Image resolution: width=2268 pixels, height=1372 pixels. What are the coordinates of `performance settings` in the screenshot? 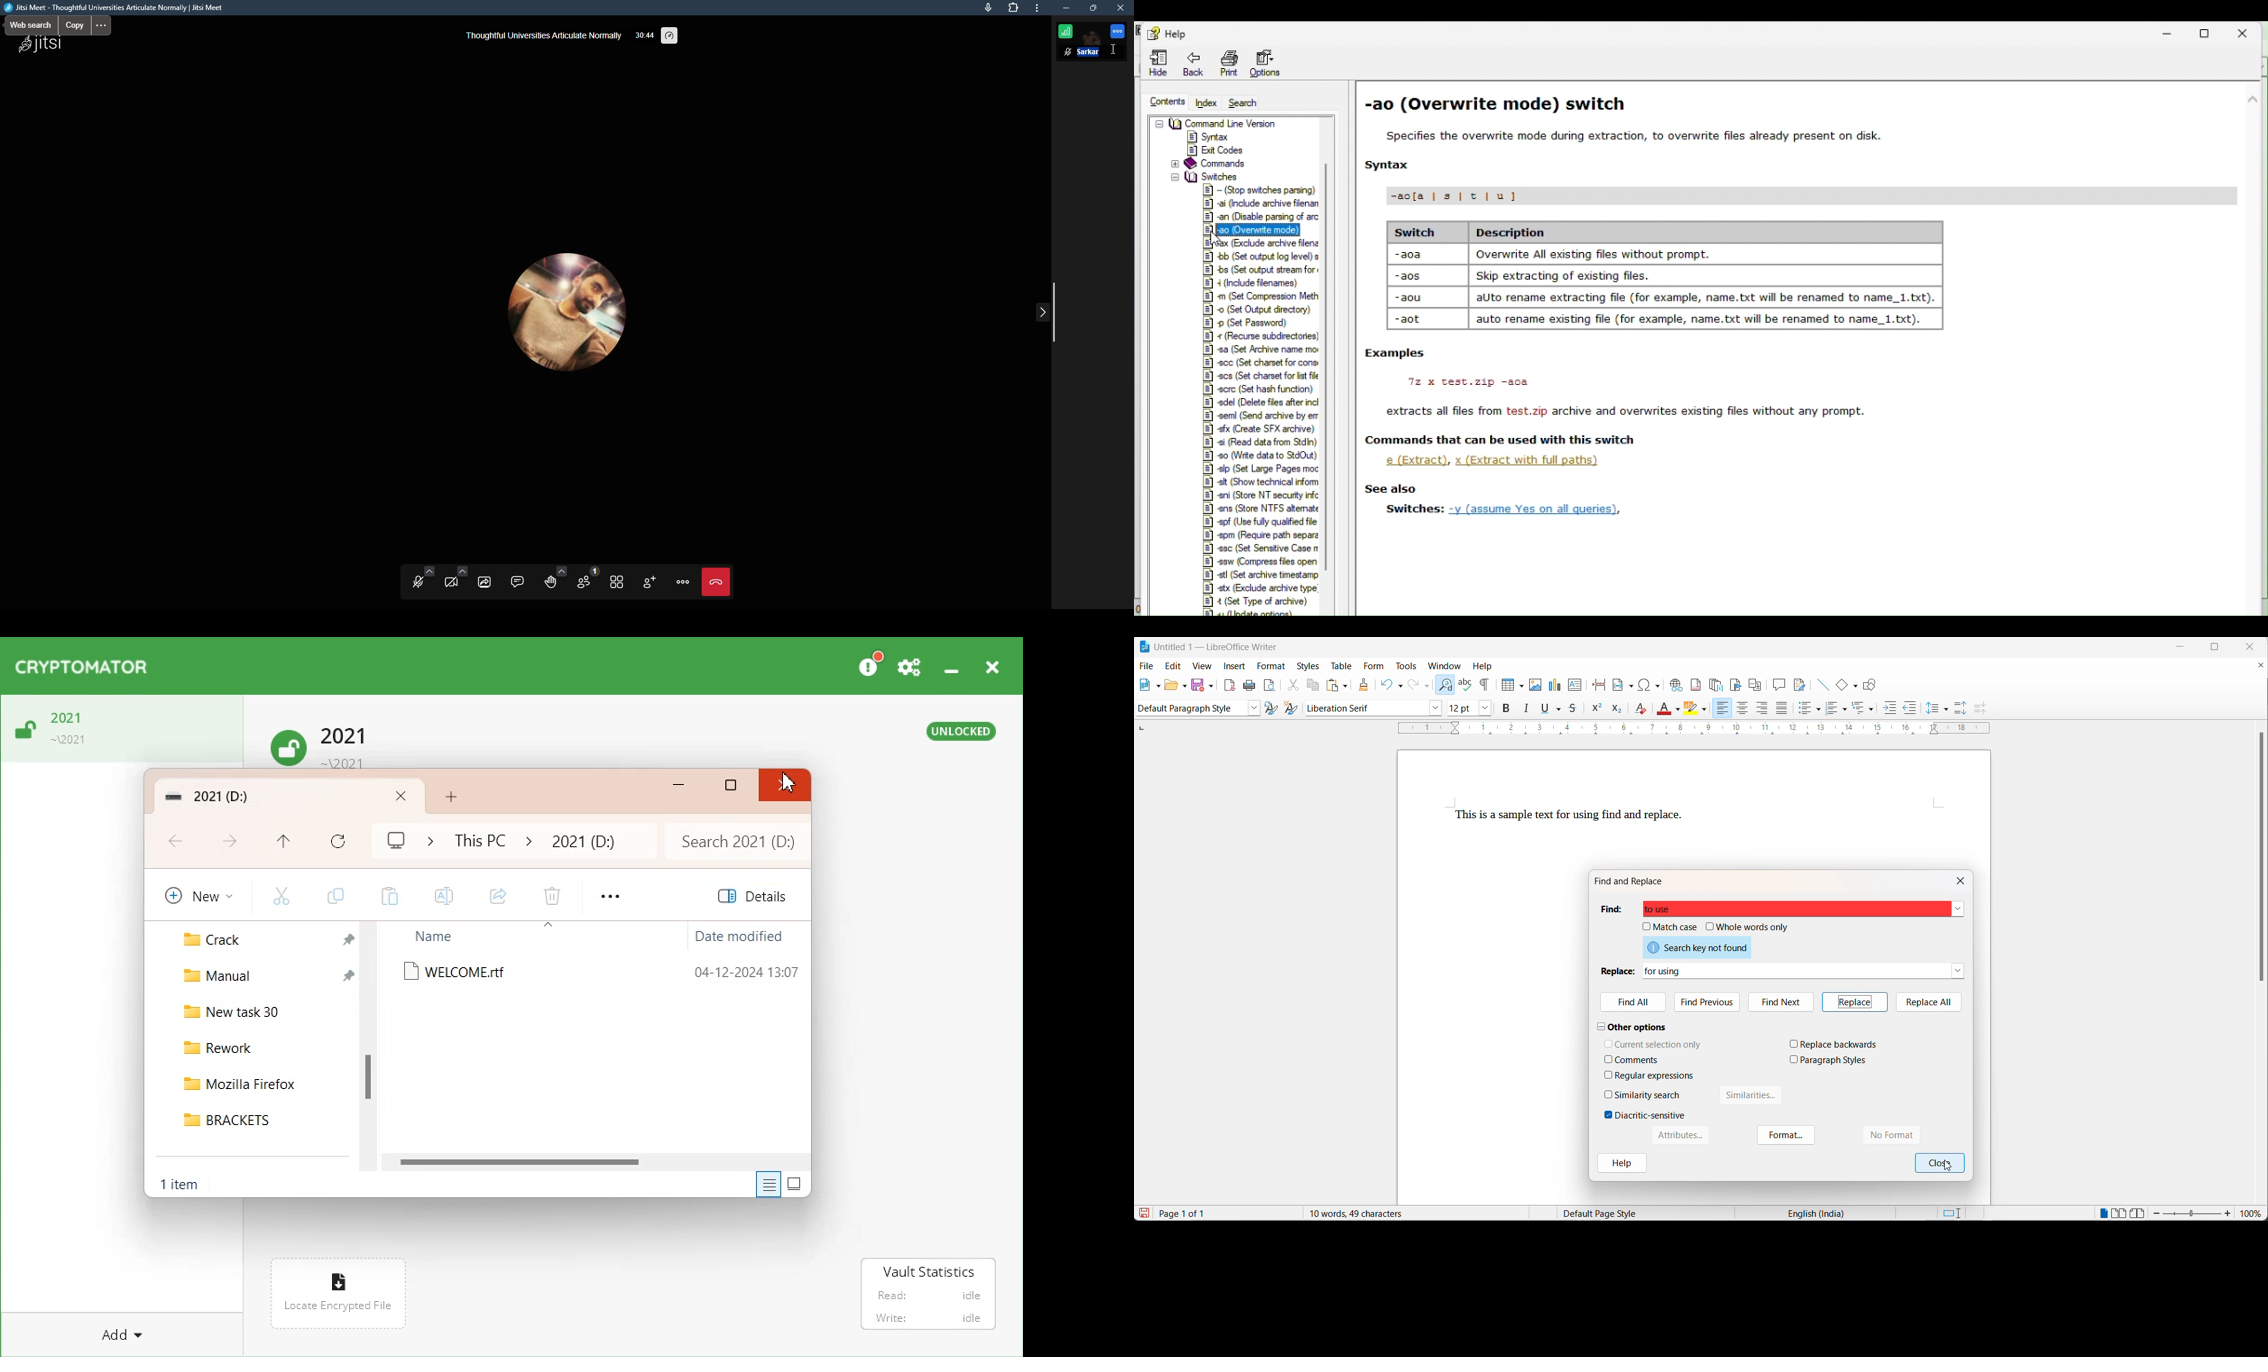 It's located at (673, 35).